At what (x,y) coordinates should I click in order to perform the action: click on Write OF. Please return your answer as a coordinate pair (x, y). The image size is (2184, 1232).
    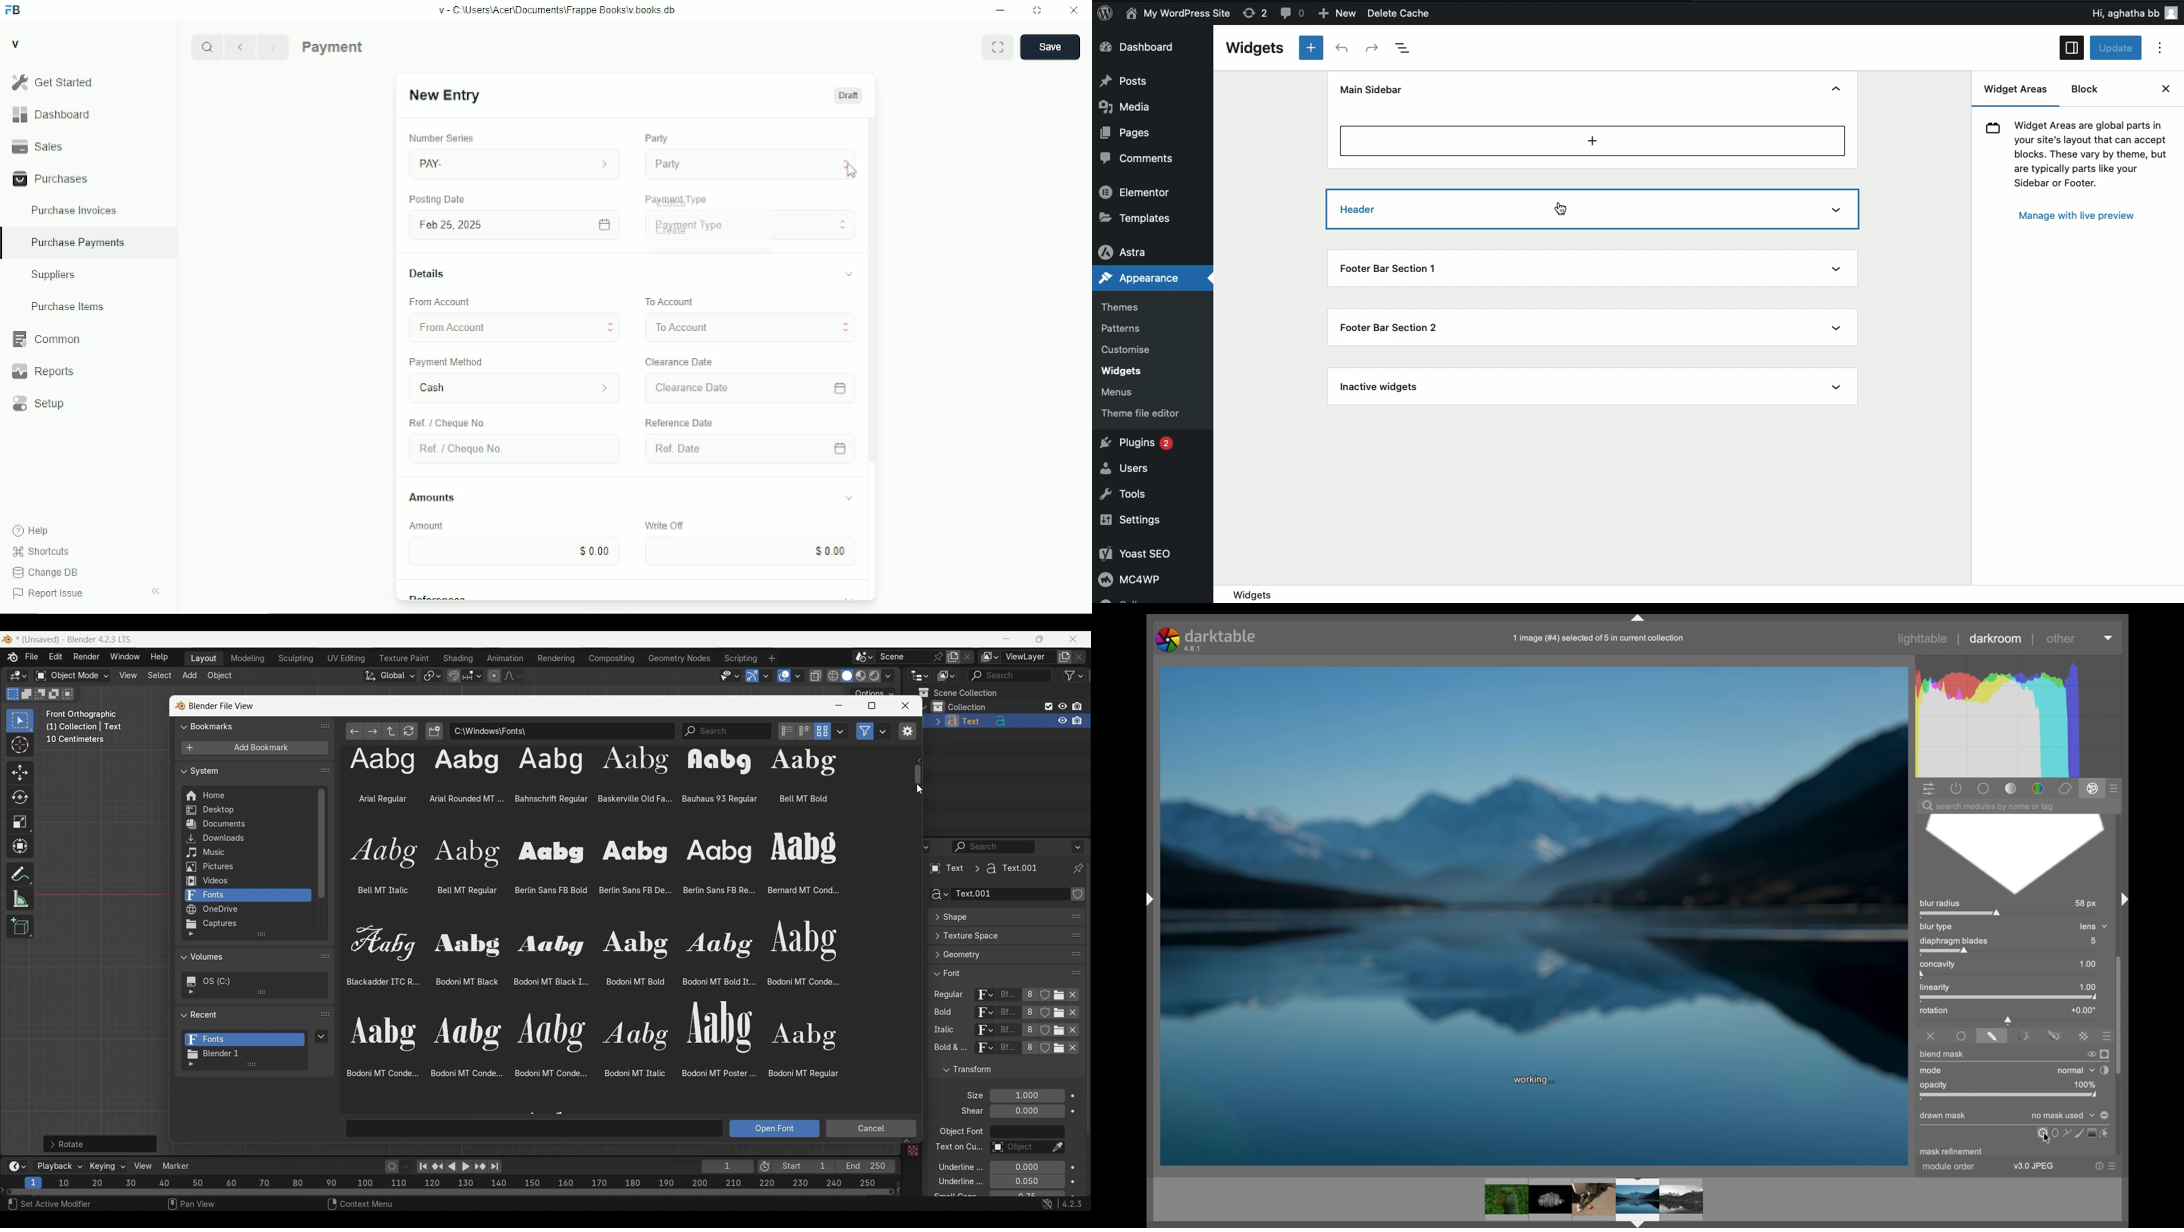
    Looking at the image, I should click on (659, 524).